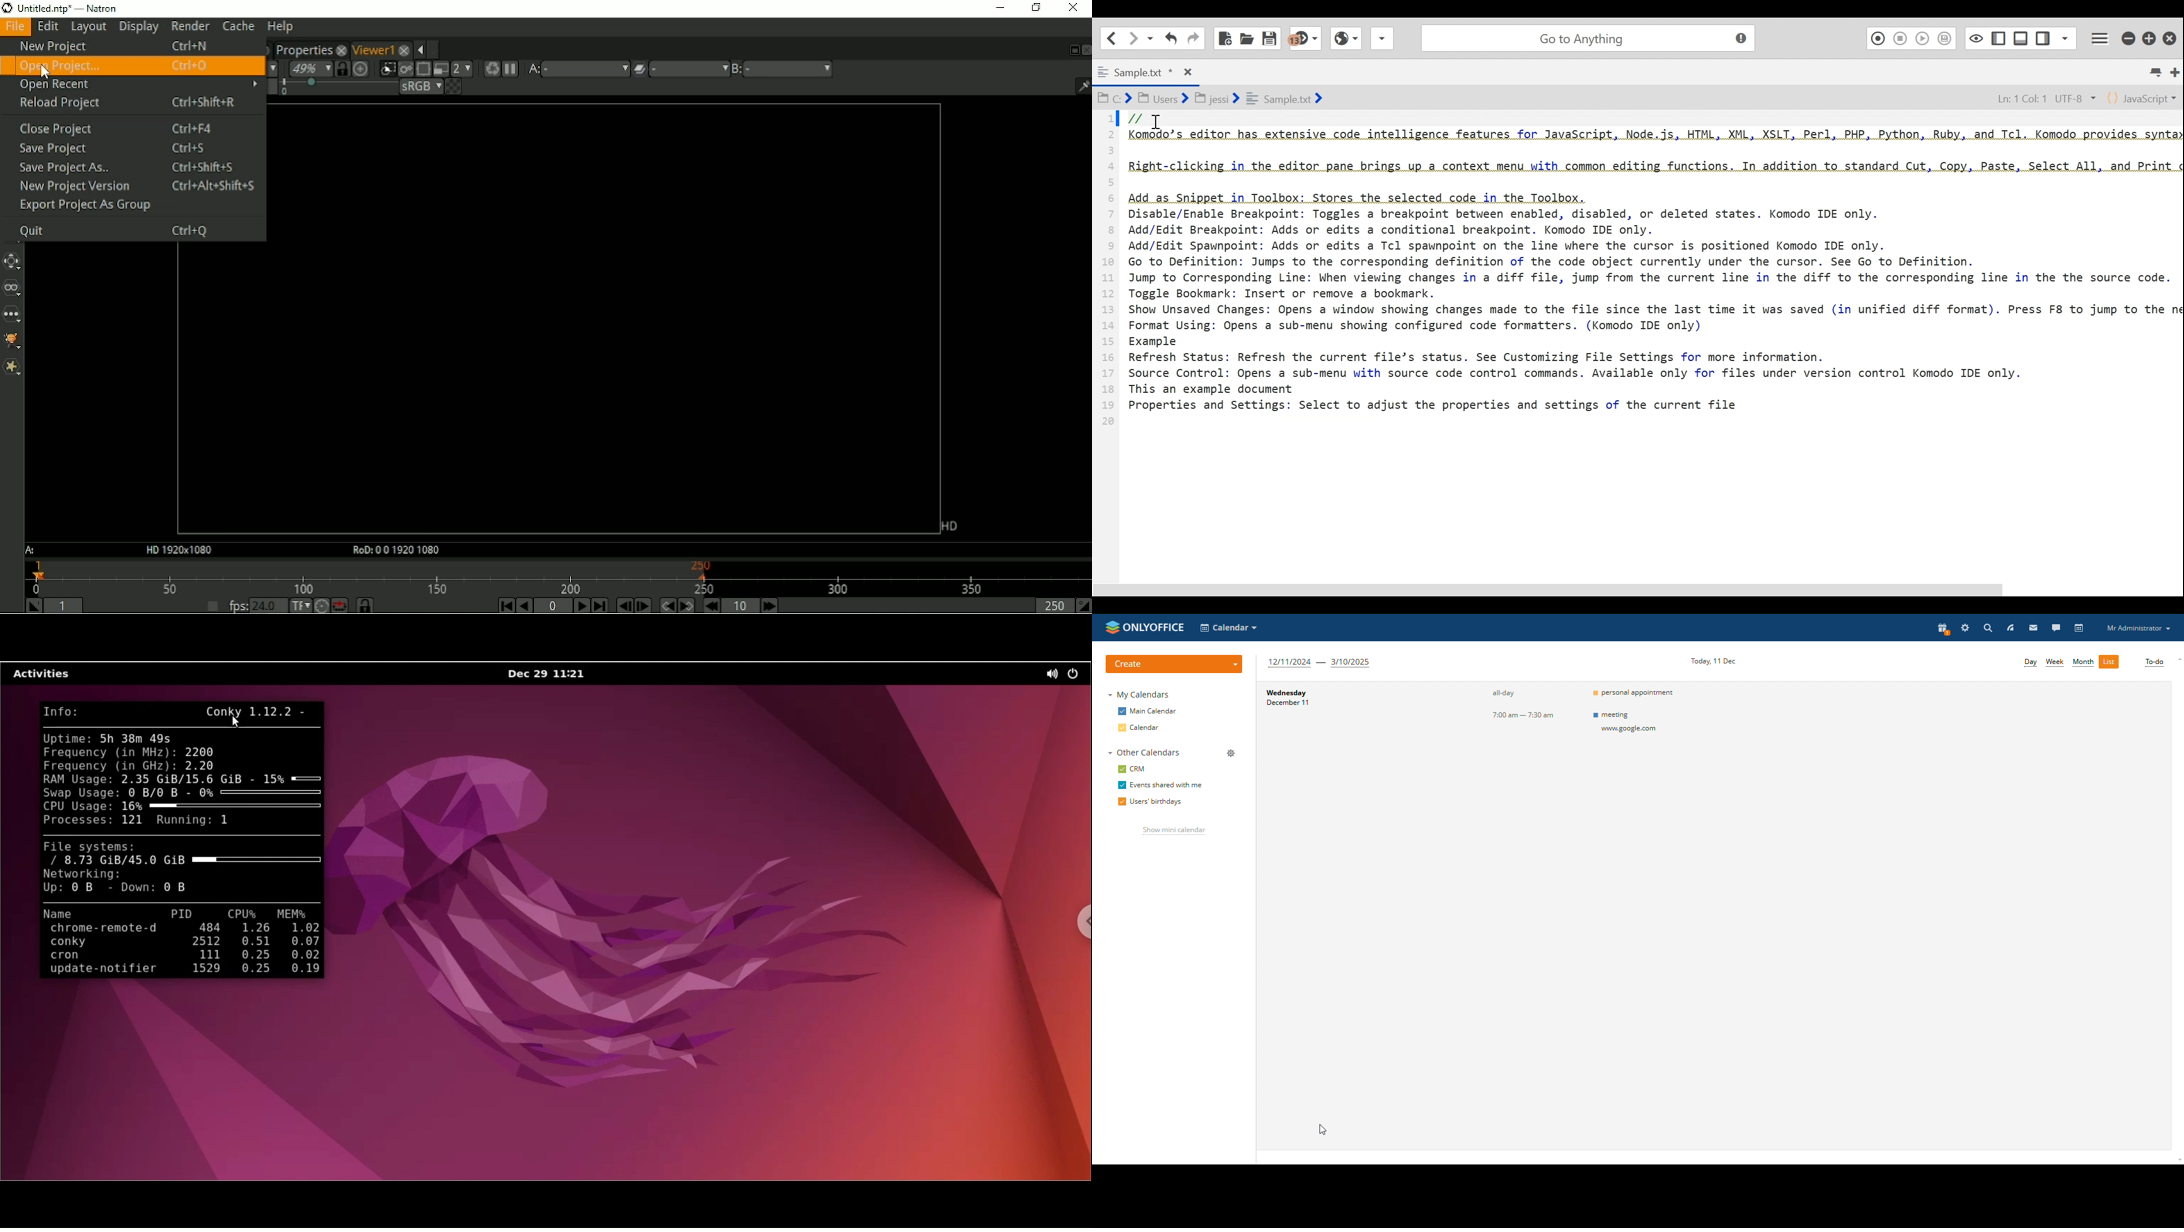  I want to click on Export Project As Group, so click(92, 206).